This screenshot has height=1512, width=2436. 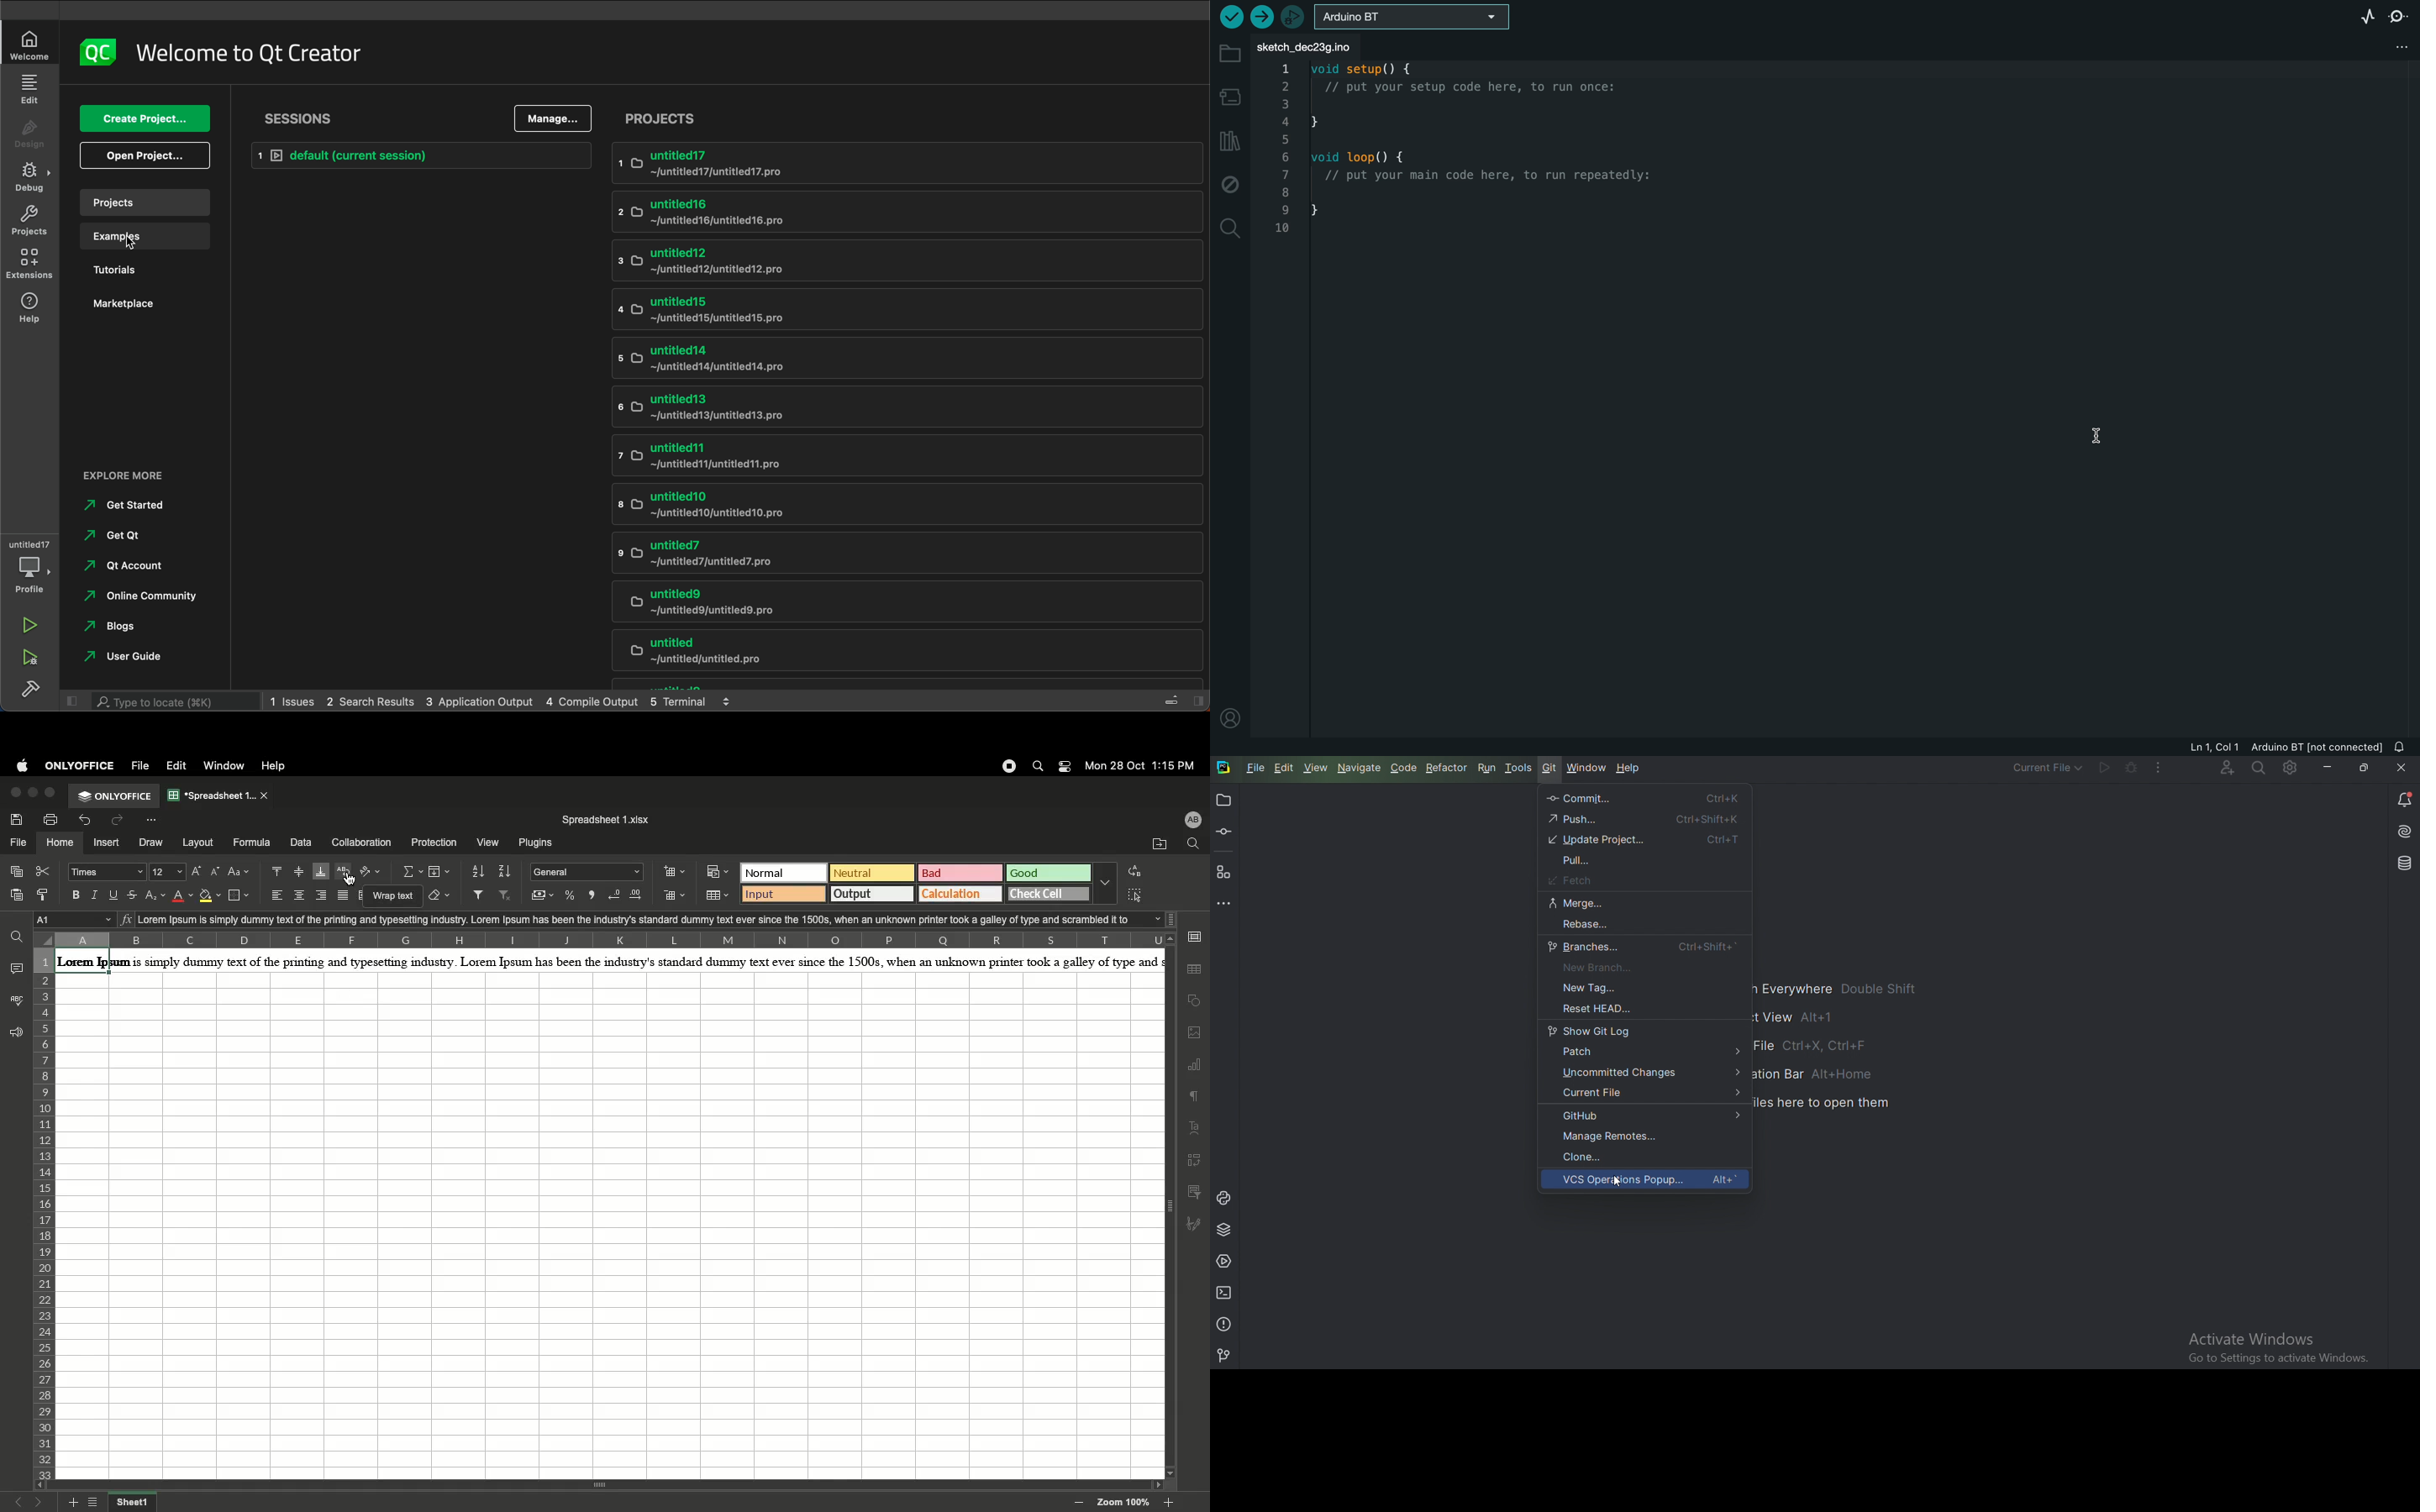 What do you see at coordinates (60, 843) in the screenshot?
I see `Home` at bounding box center [60, 843].